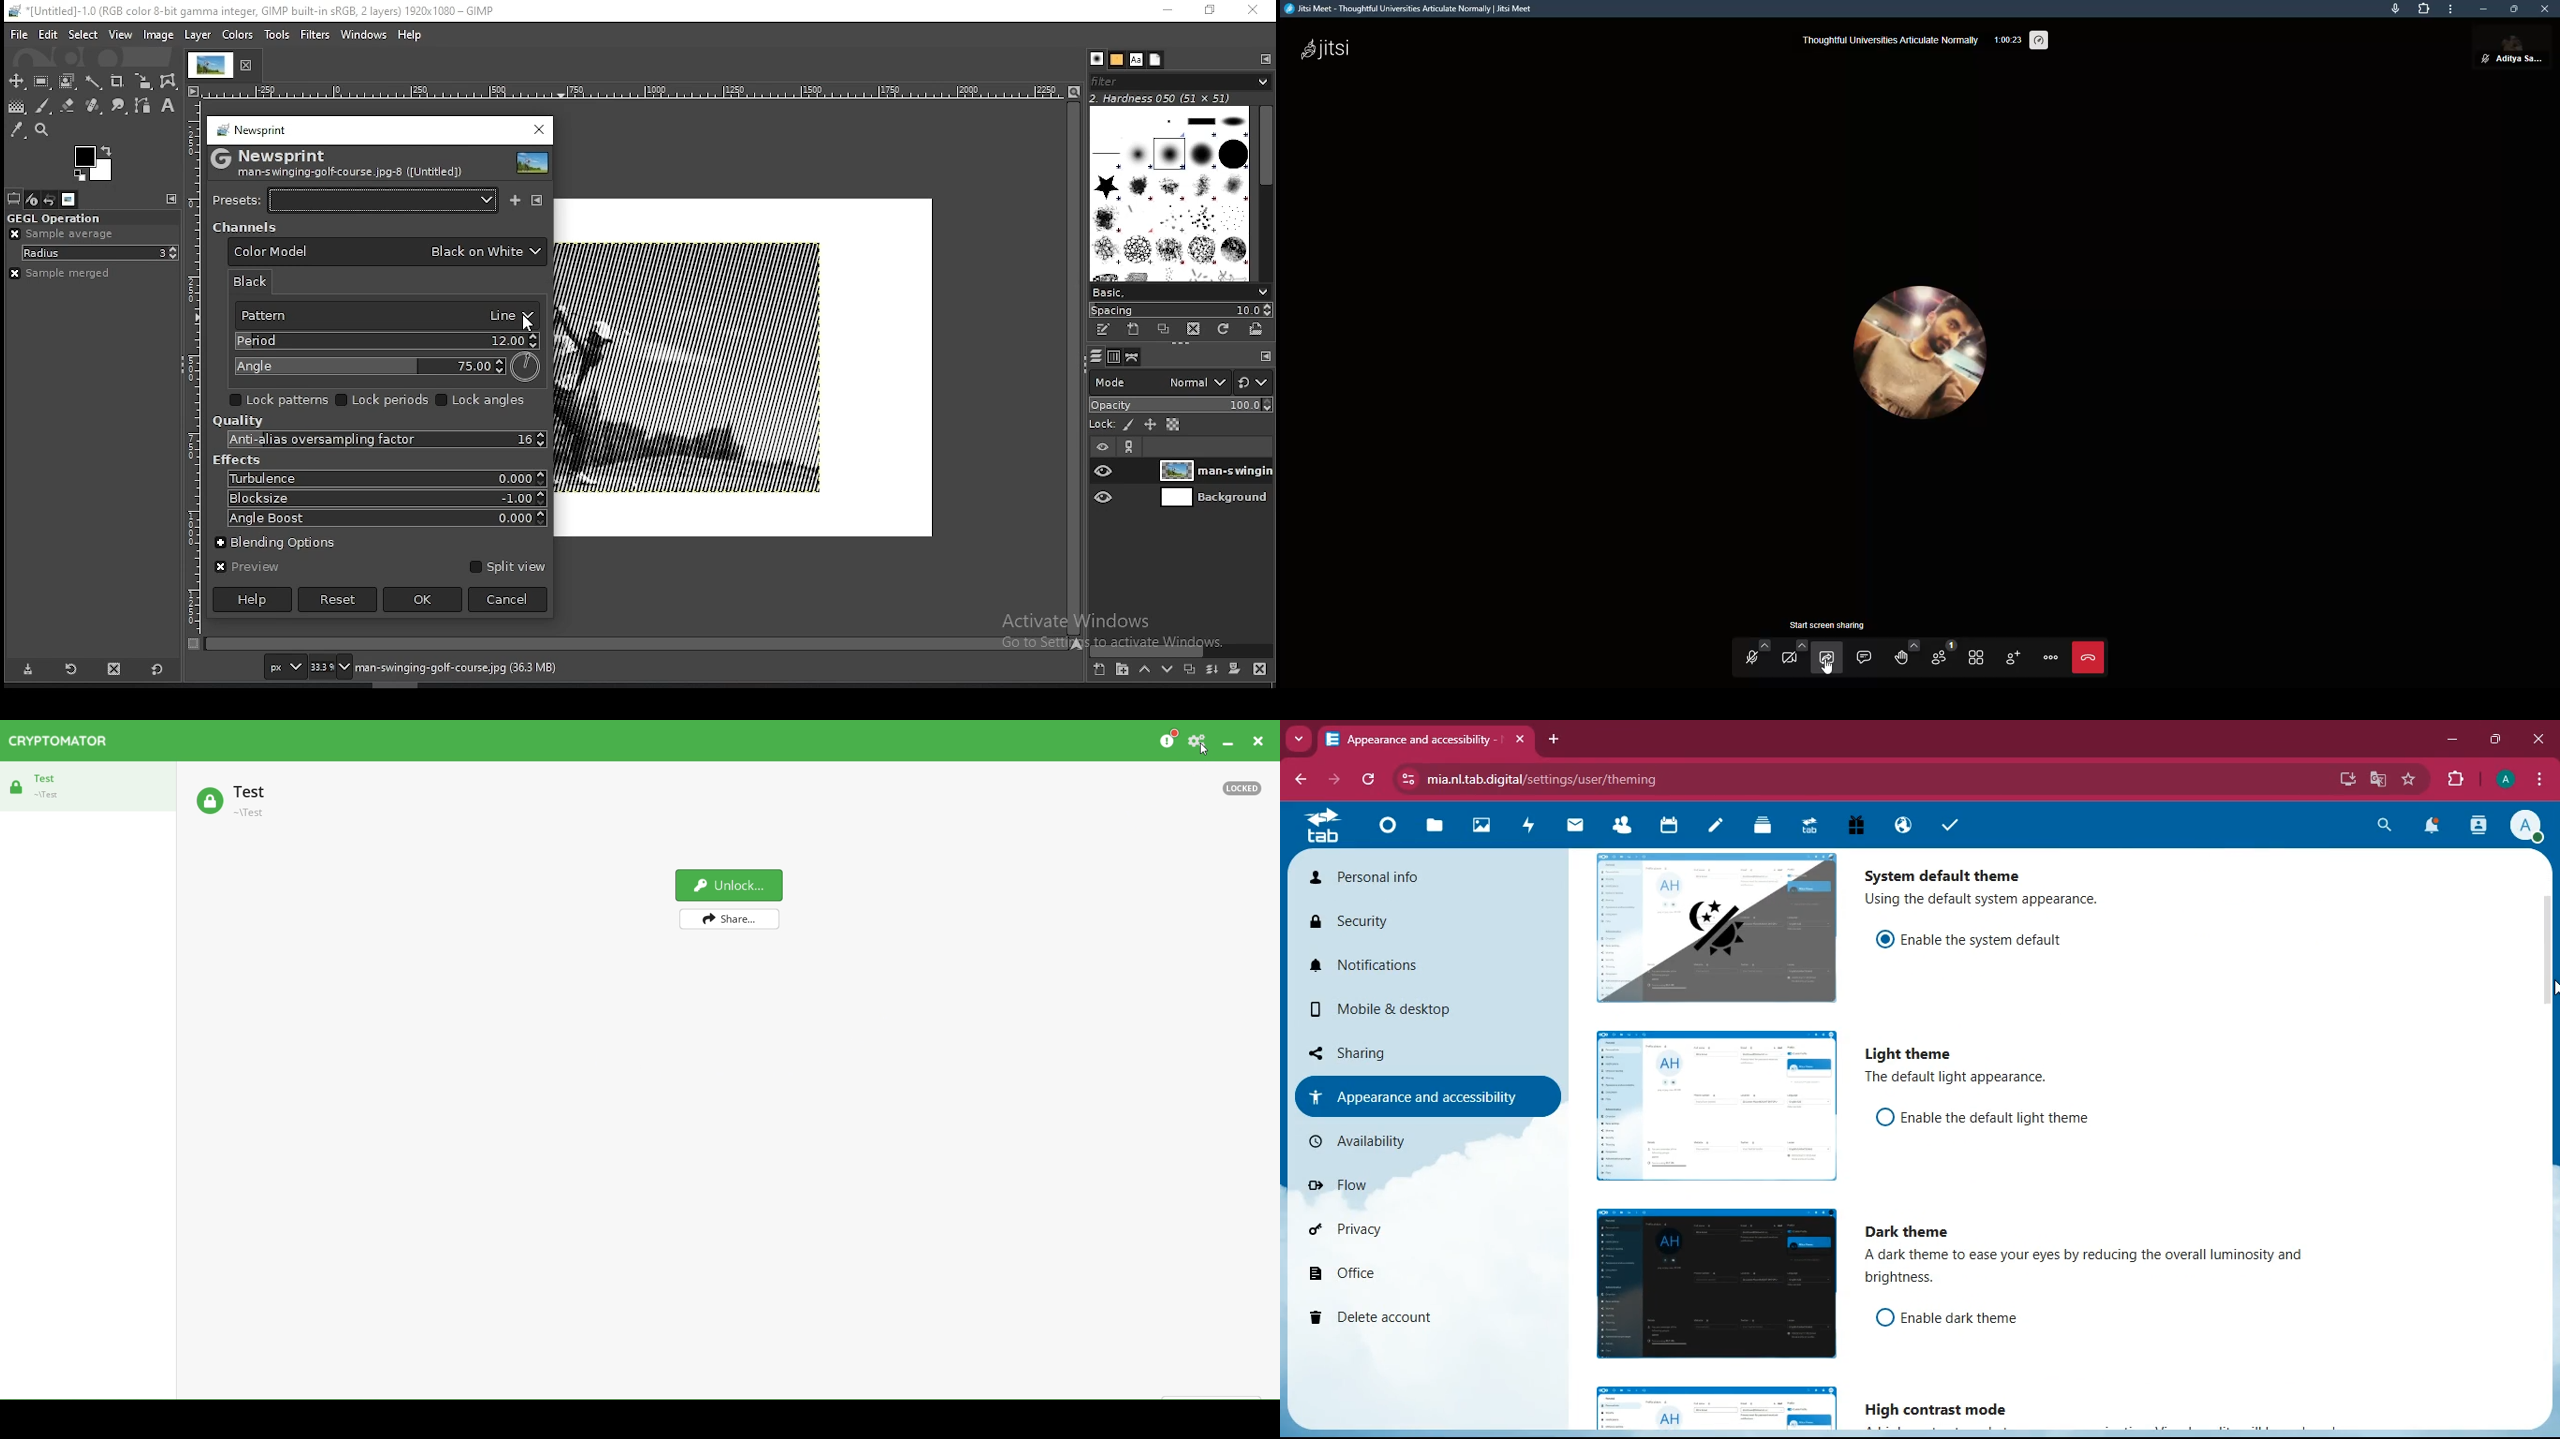 This screenshot has height=1456, width=2576. I want to click on start screen sharing, so click(1832, 625).